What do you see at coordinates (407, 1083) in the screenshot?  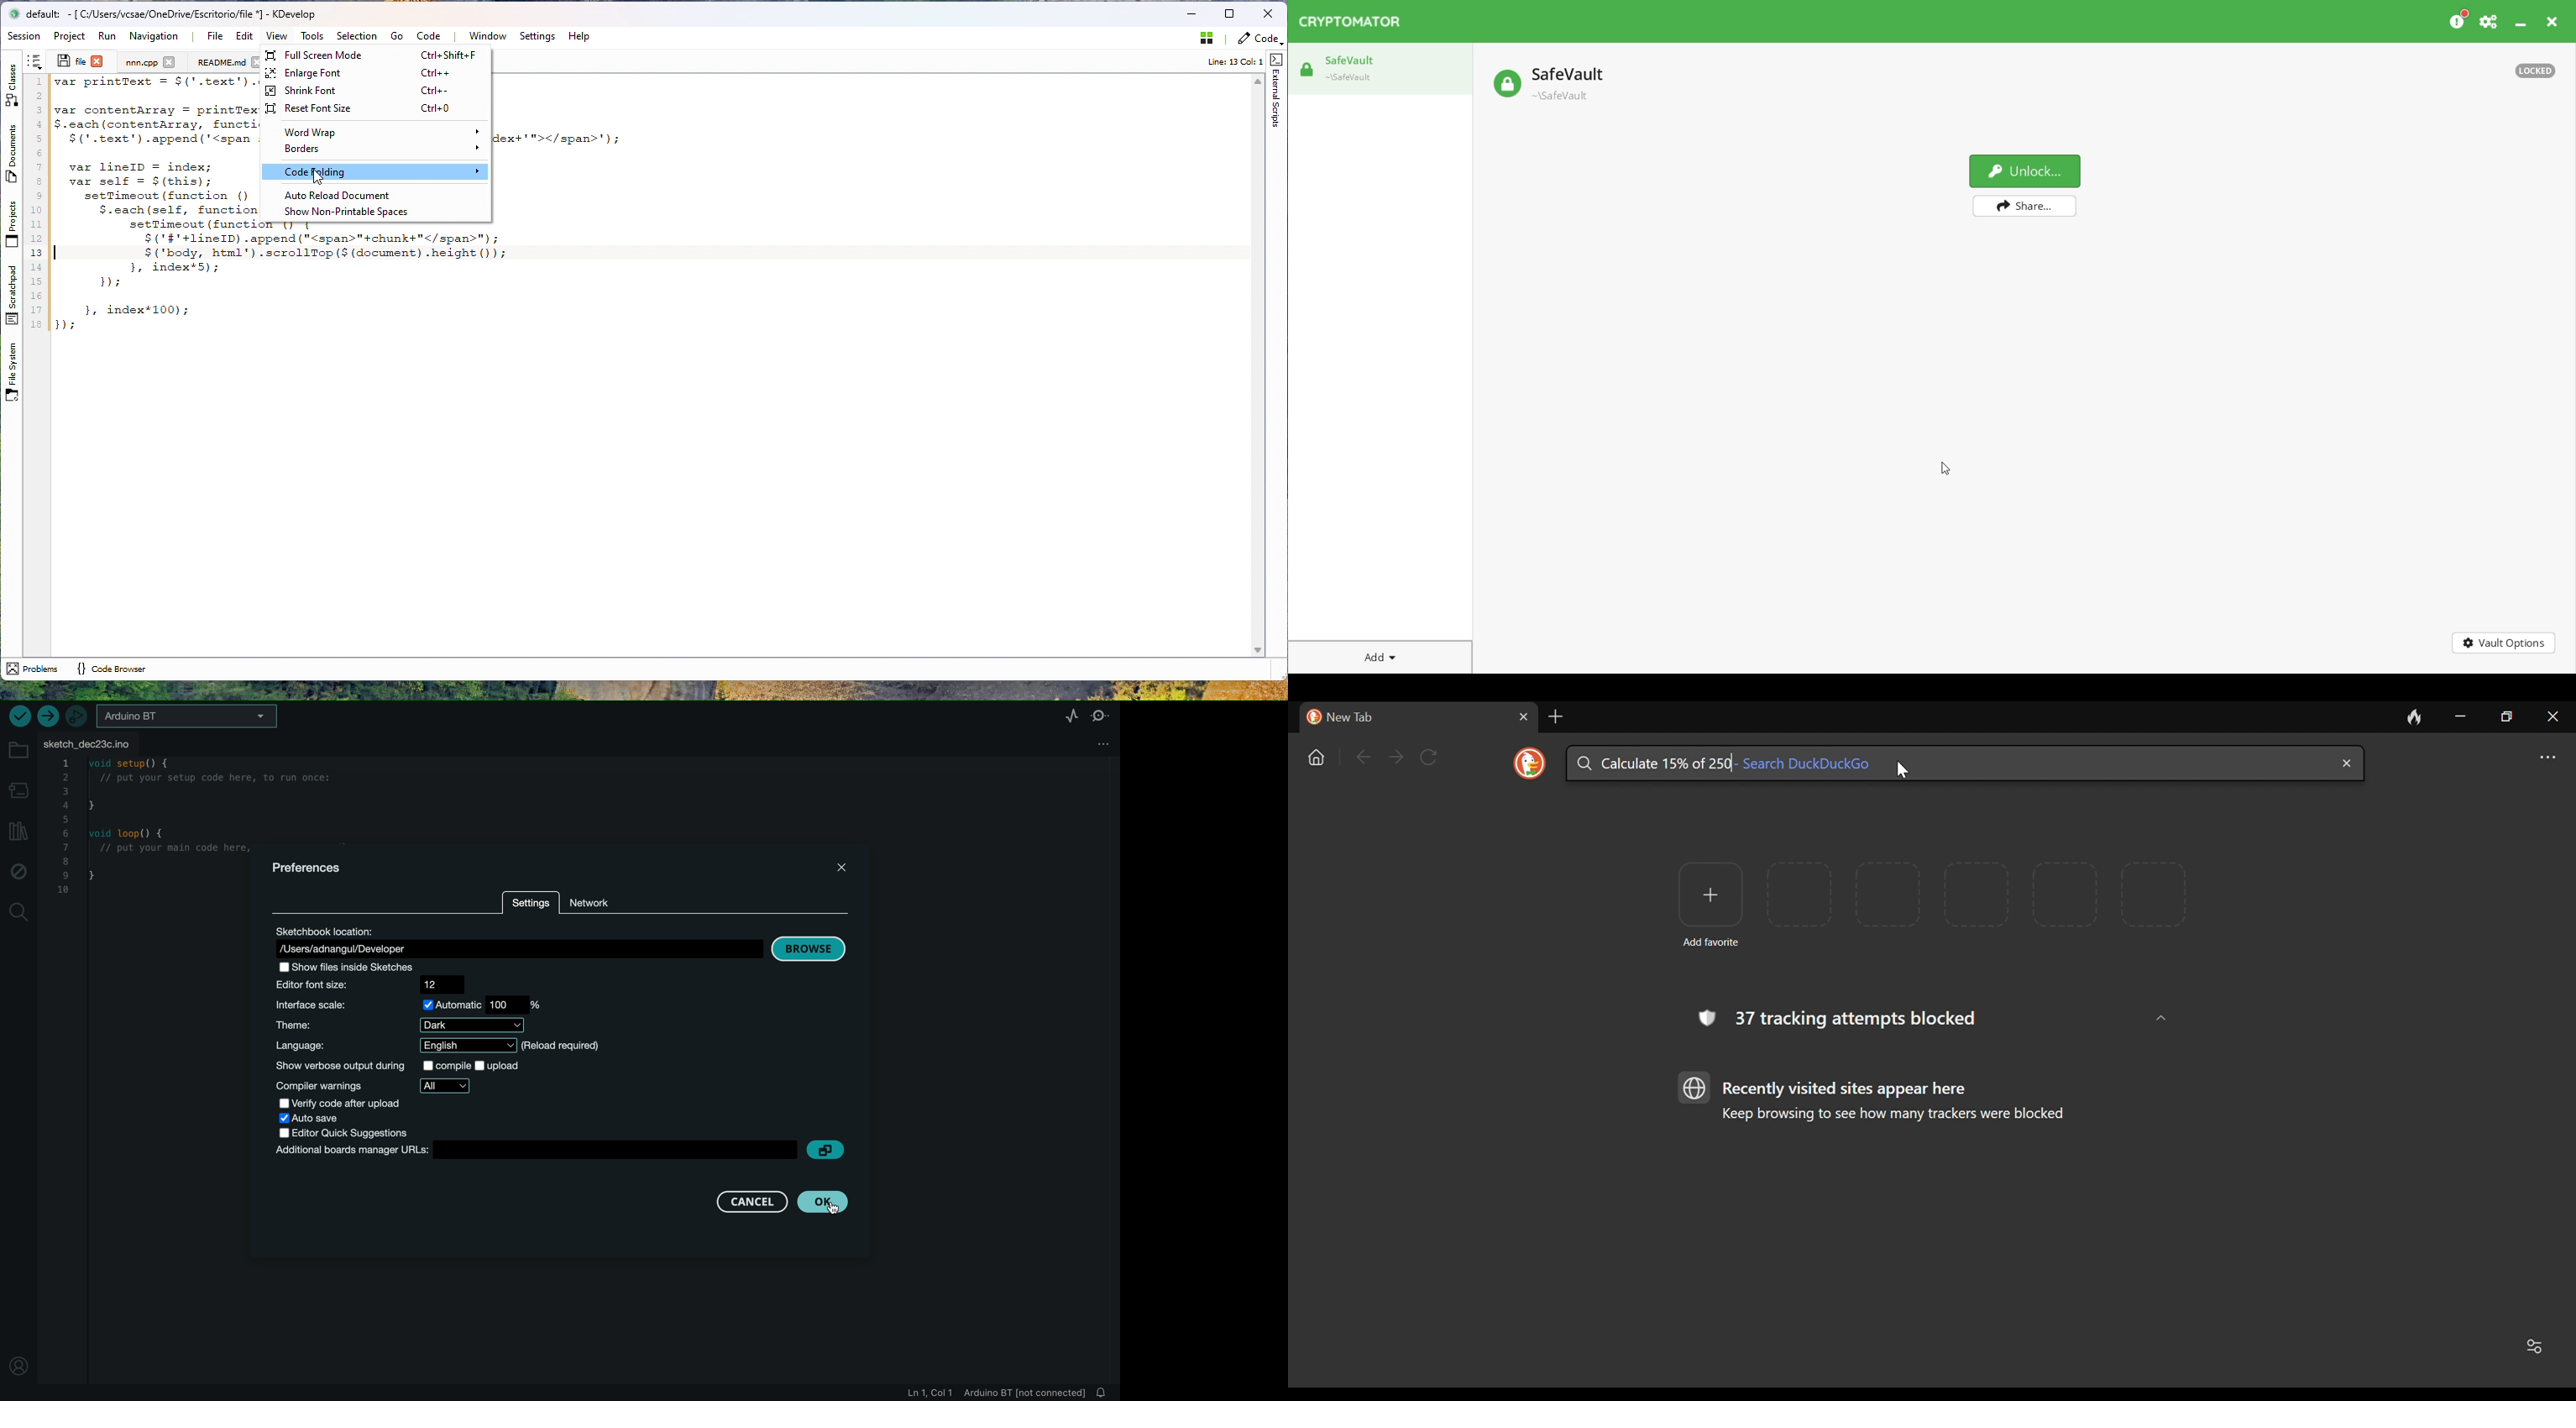 I see `compiler` at bounding box center [407, 1083].